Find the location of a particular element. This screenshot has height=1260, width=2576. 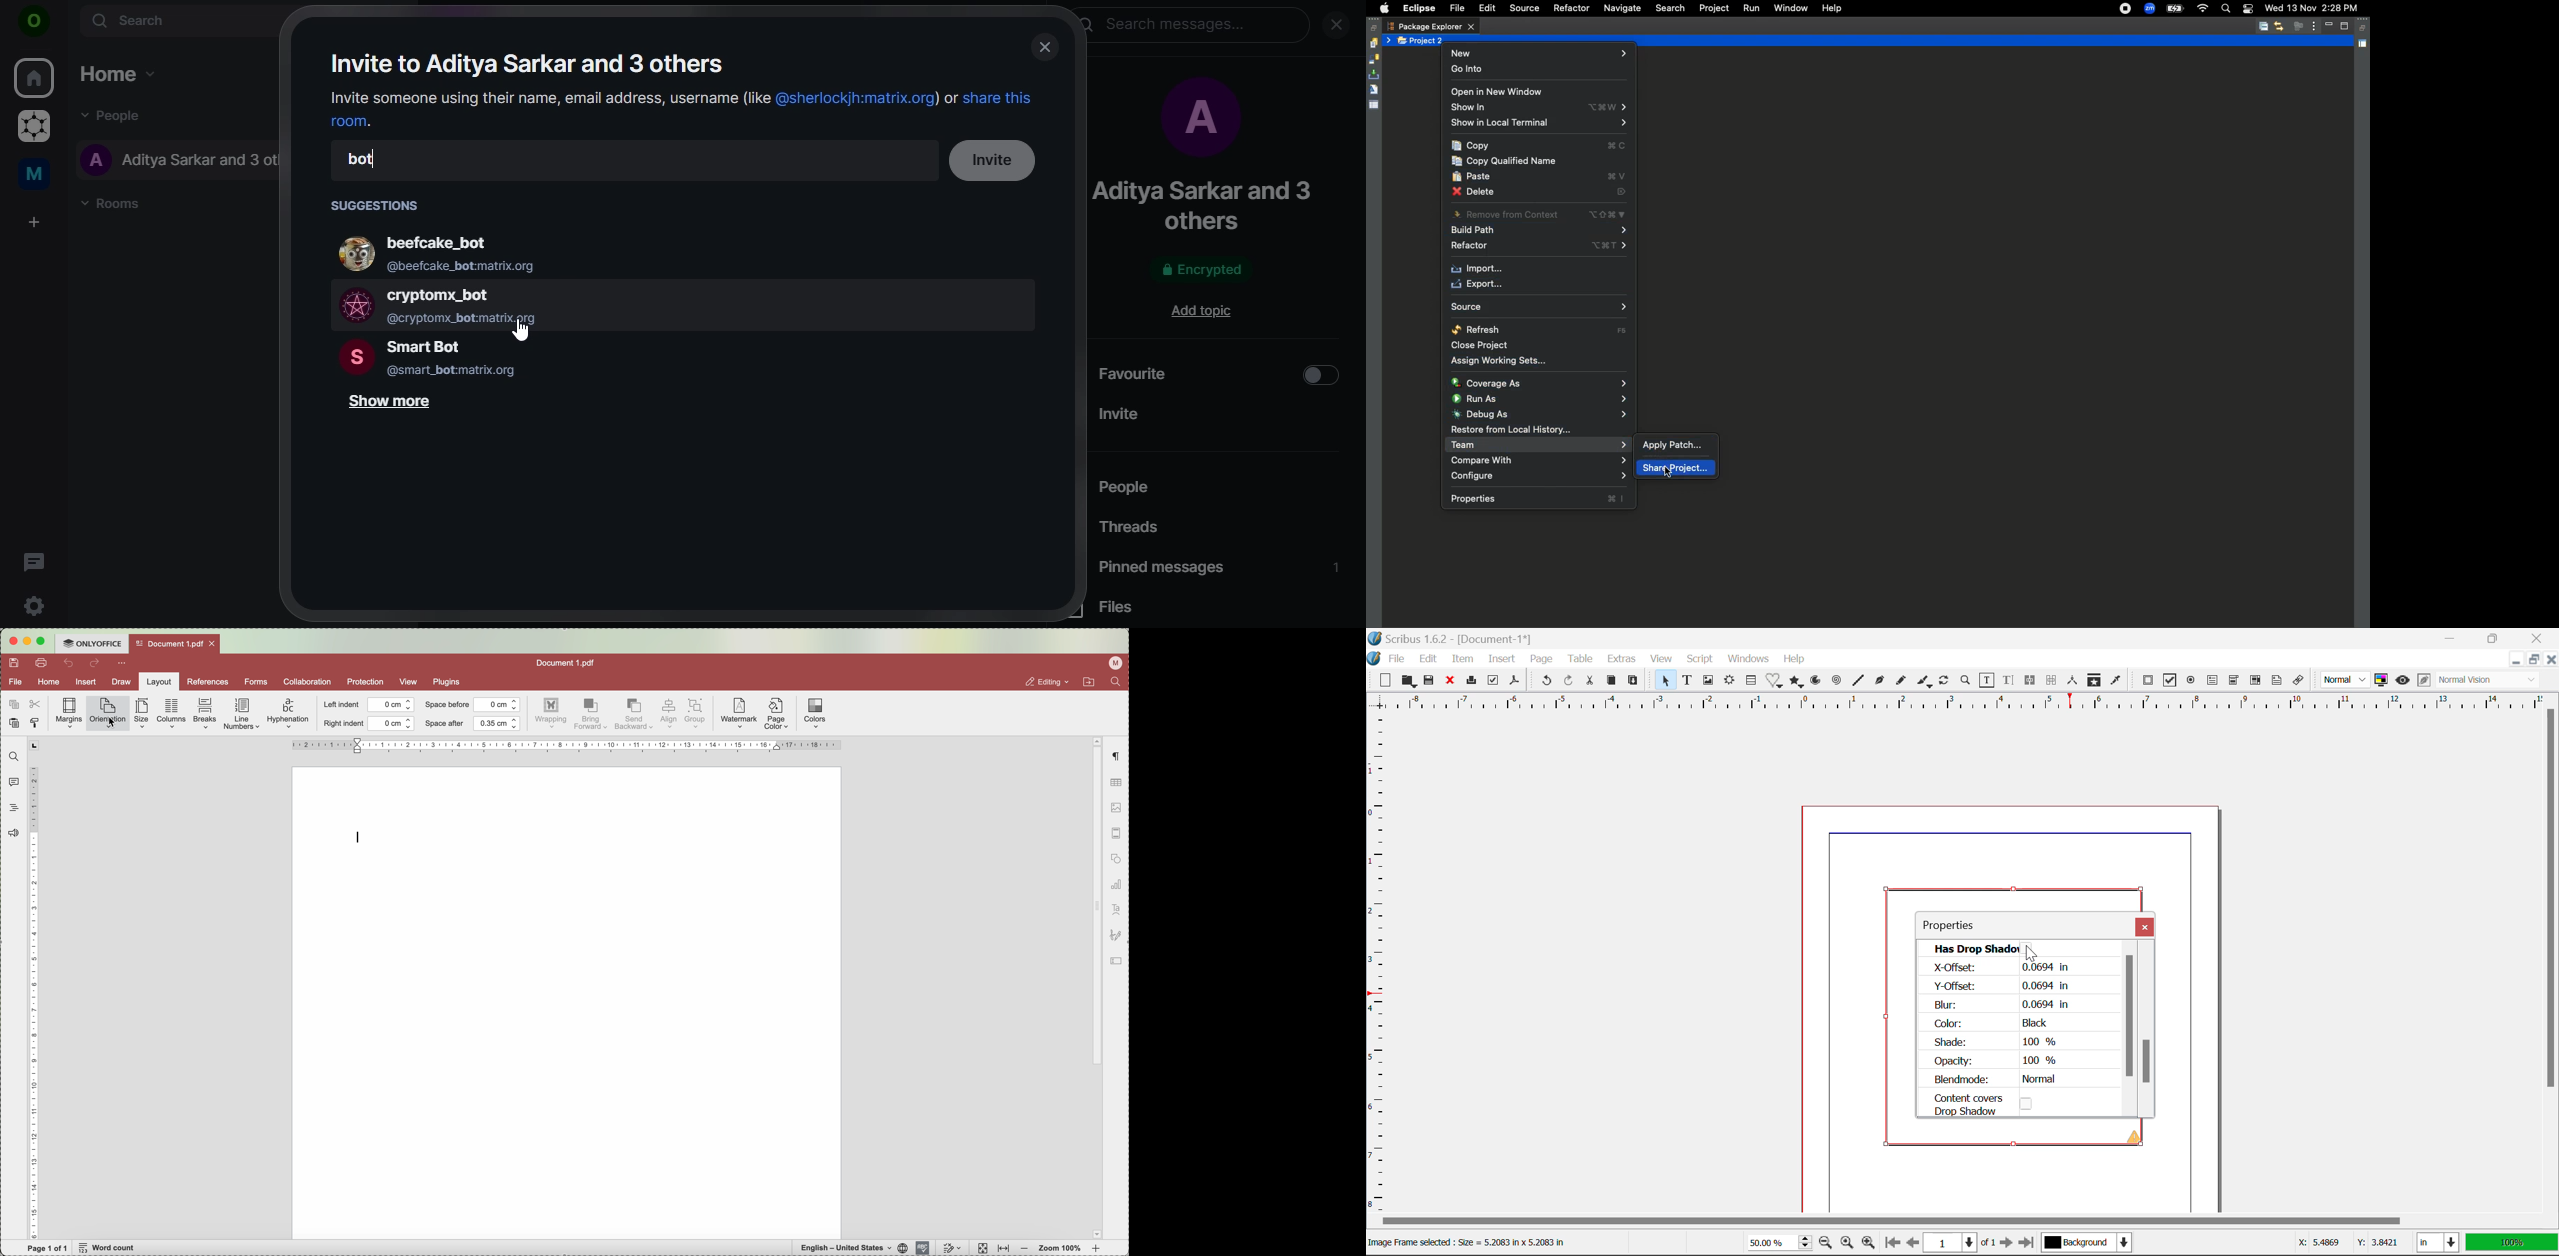

100% is located at coordinates (2514, 1243).